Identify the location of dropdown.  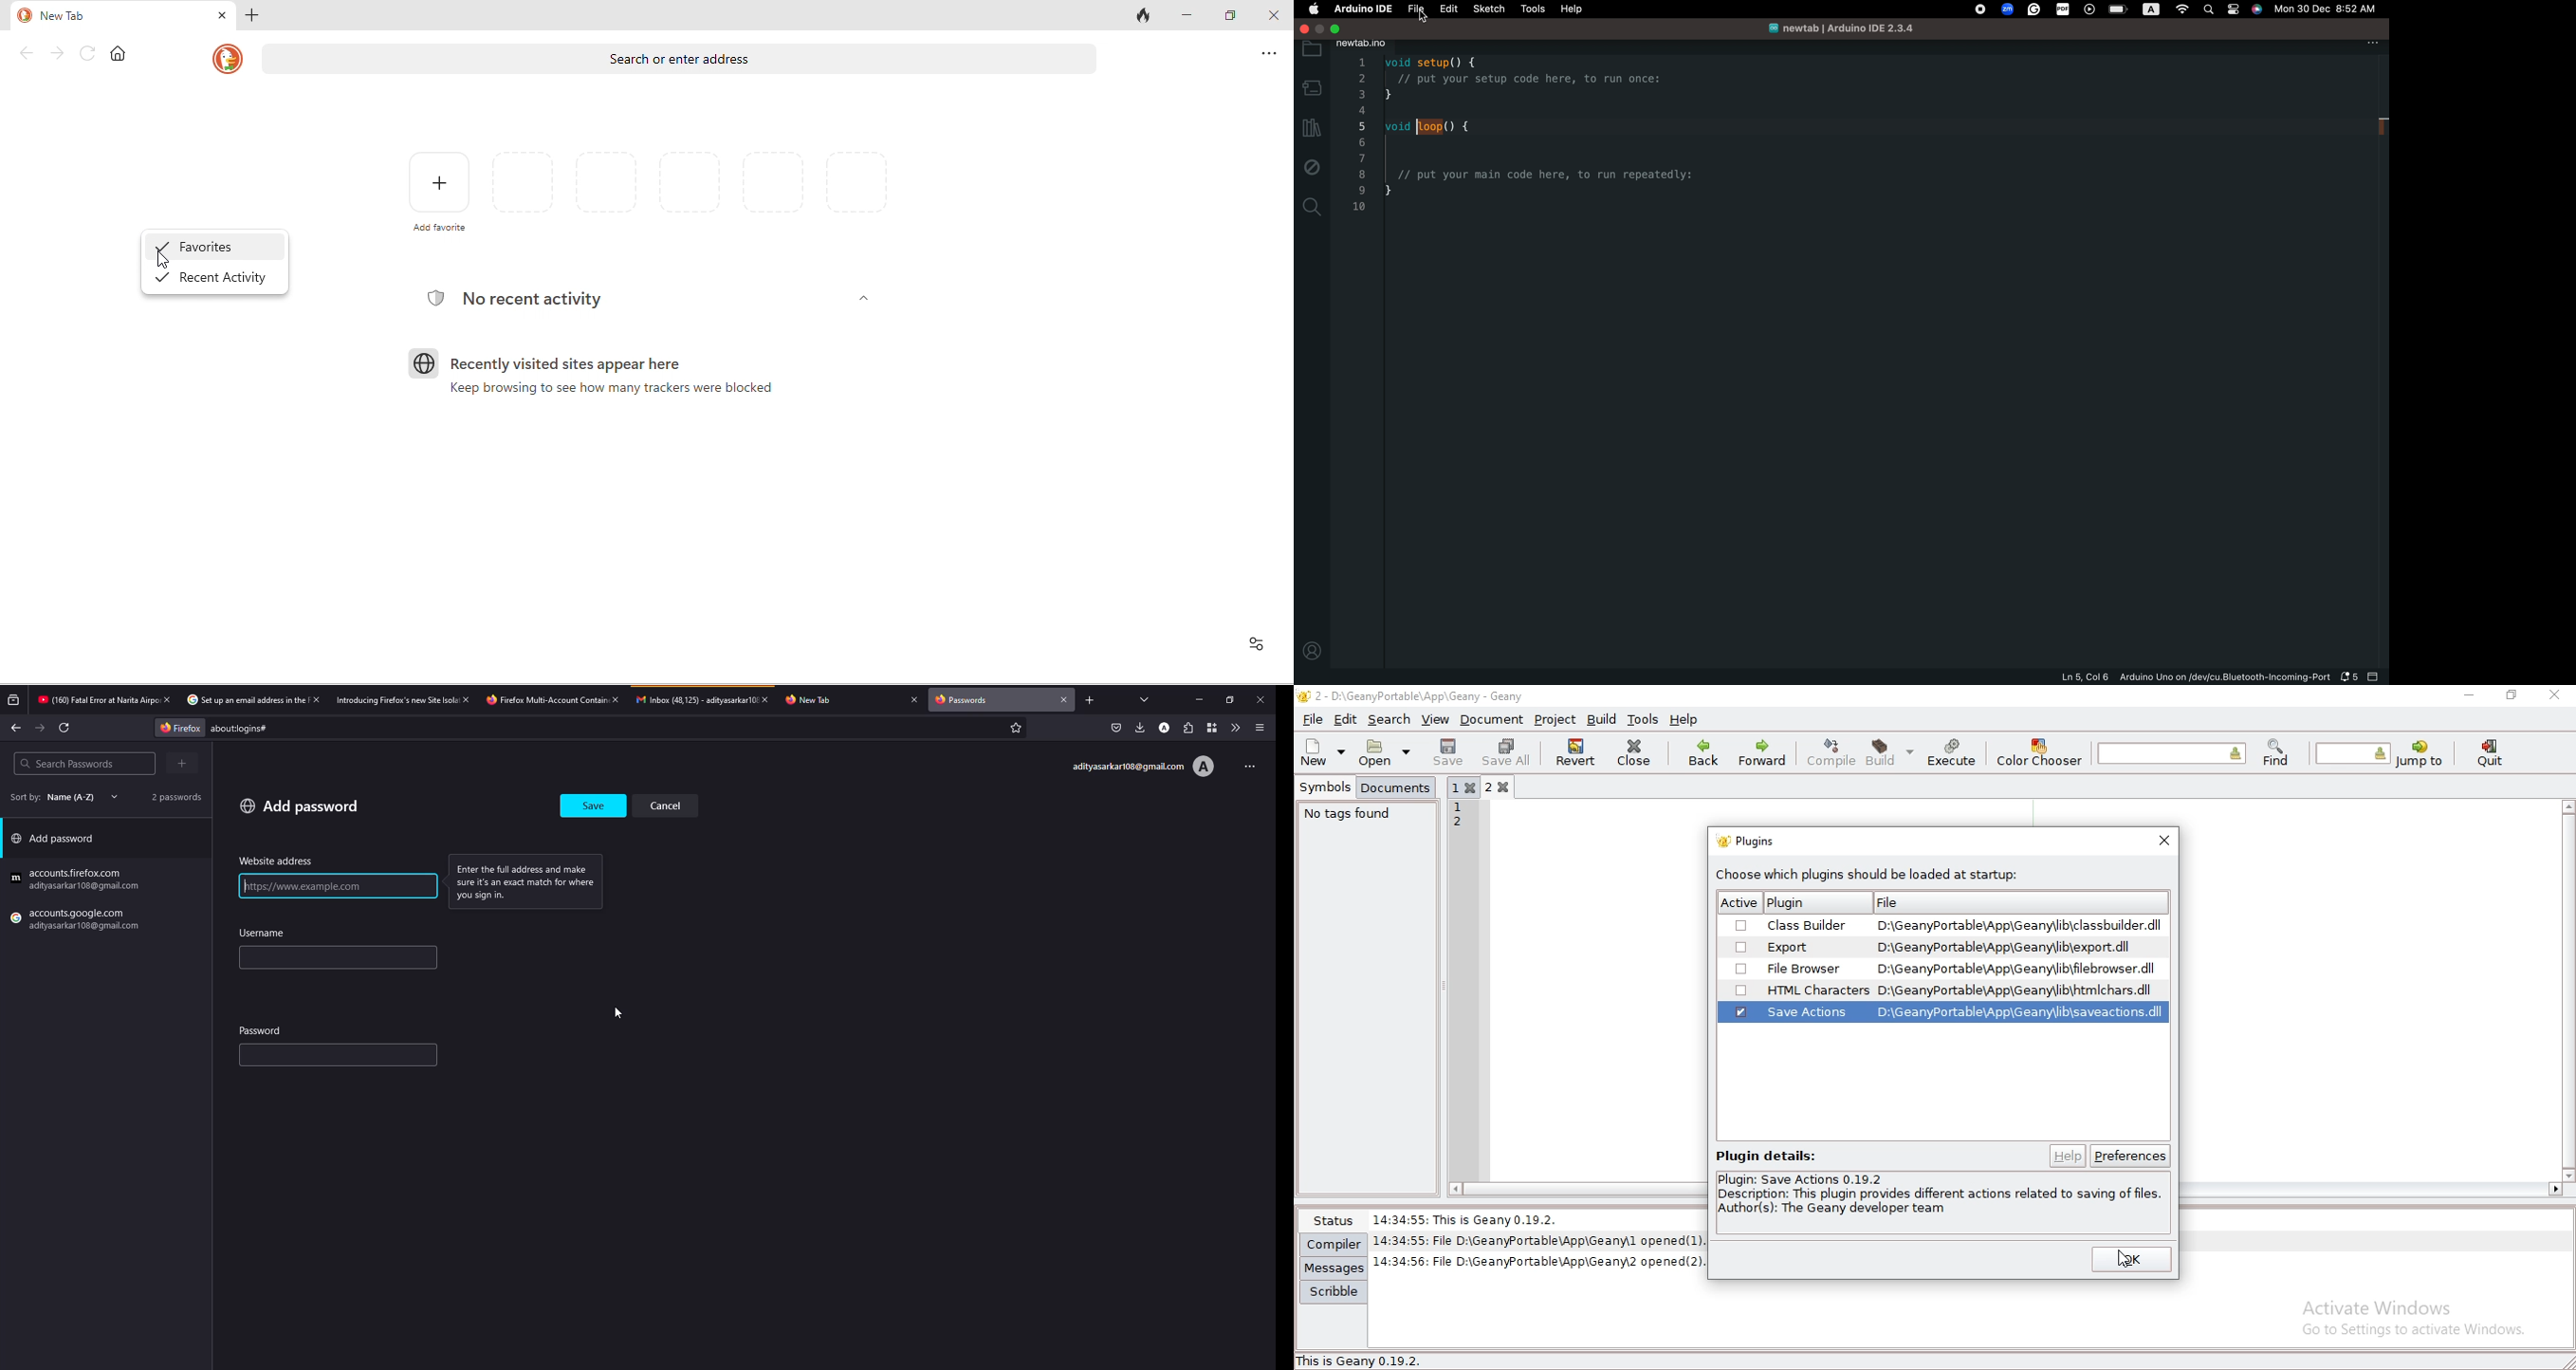
(866, 302).